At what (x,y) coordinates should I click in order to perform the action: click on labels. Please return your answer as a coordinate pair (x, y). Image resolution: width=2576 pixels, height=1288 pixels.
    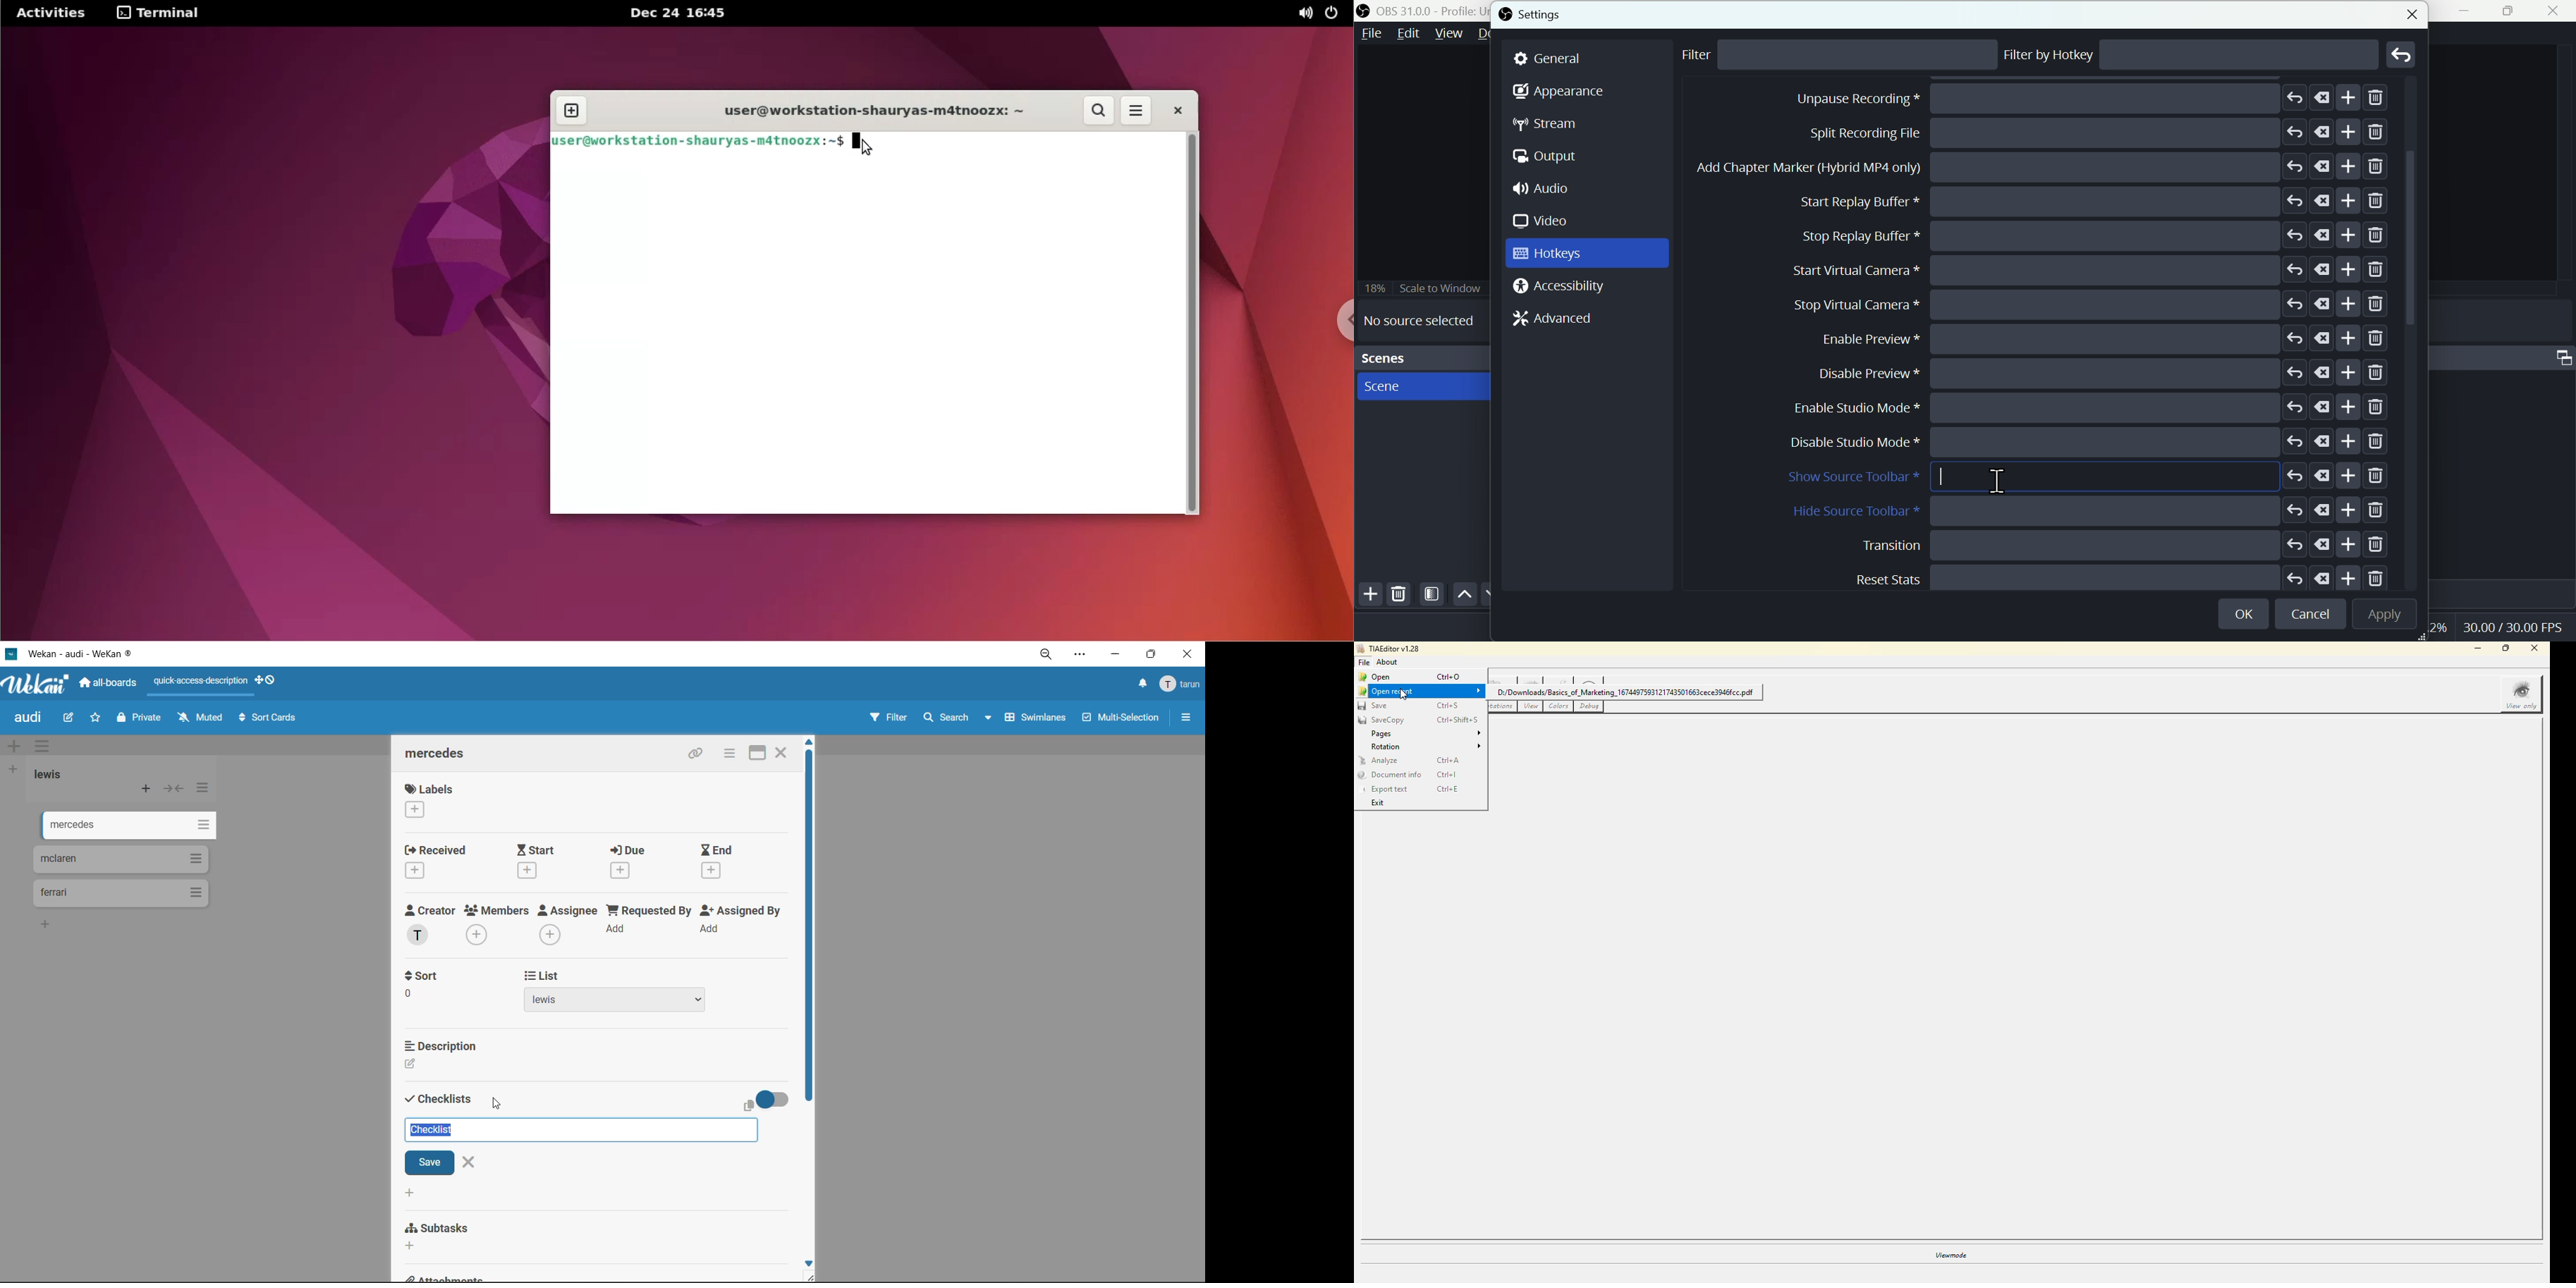
    Looking at the image, I should click on (429, 803).